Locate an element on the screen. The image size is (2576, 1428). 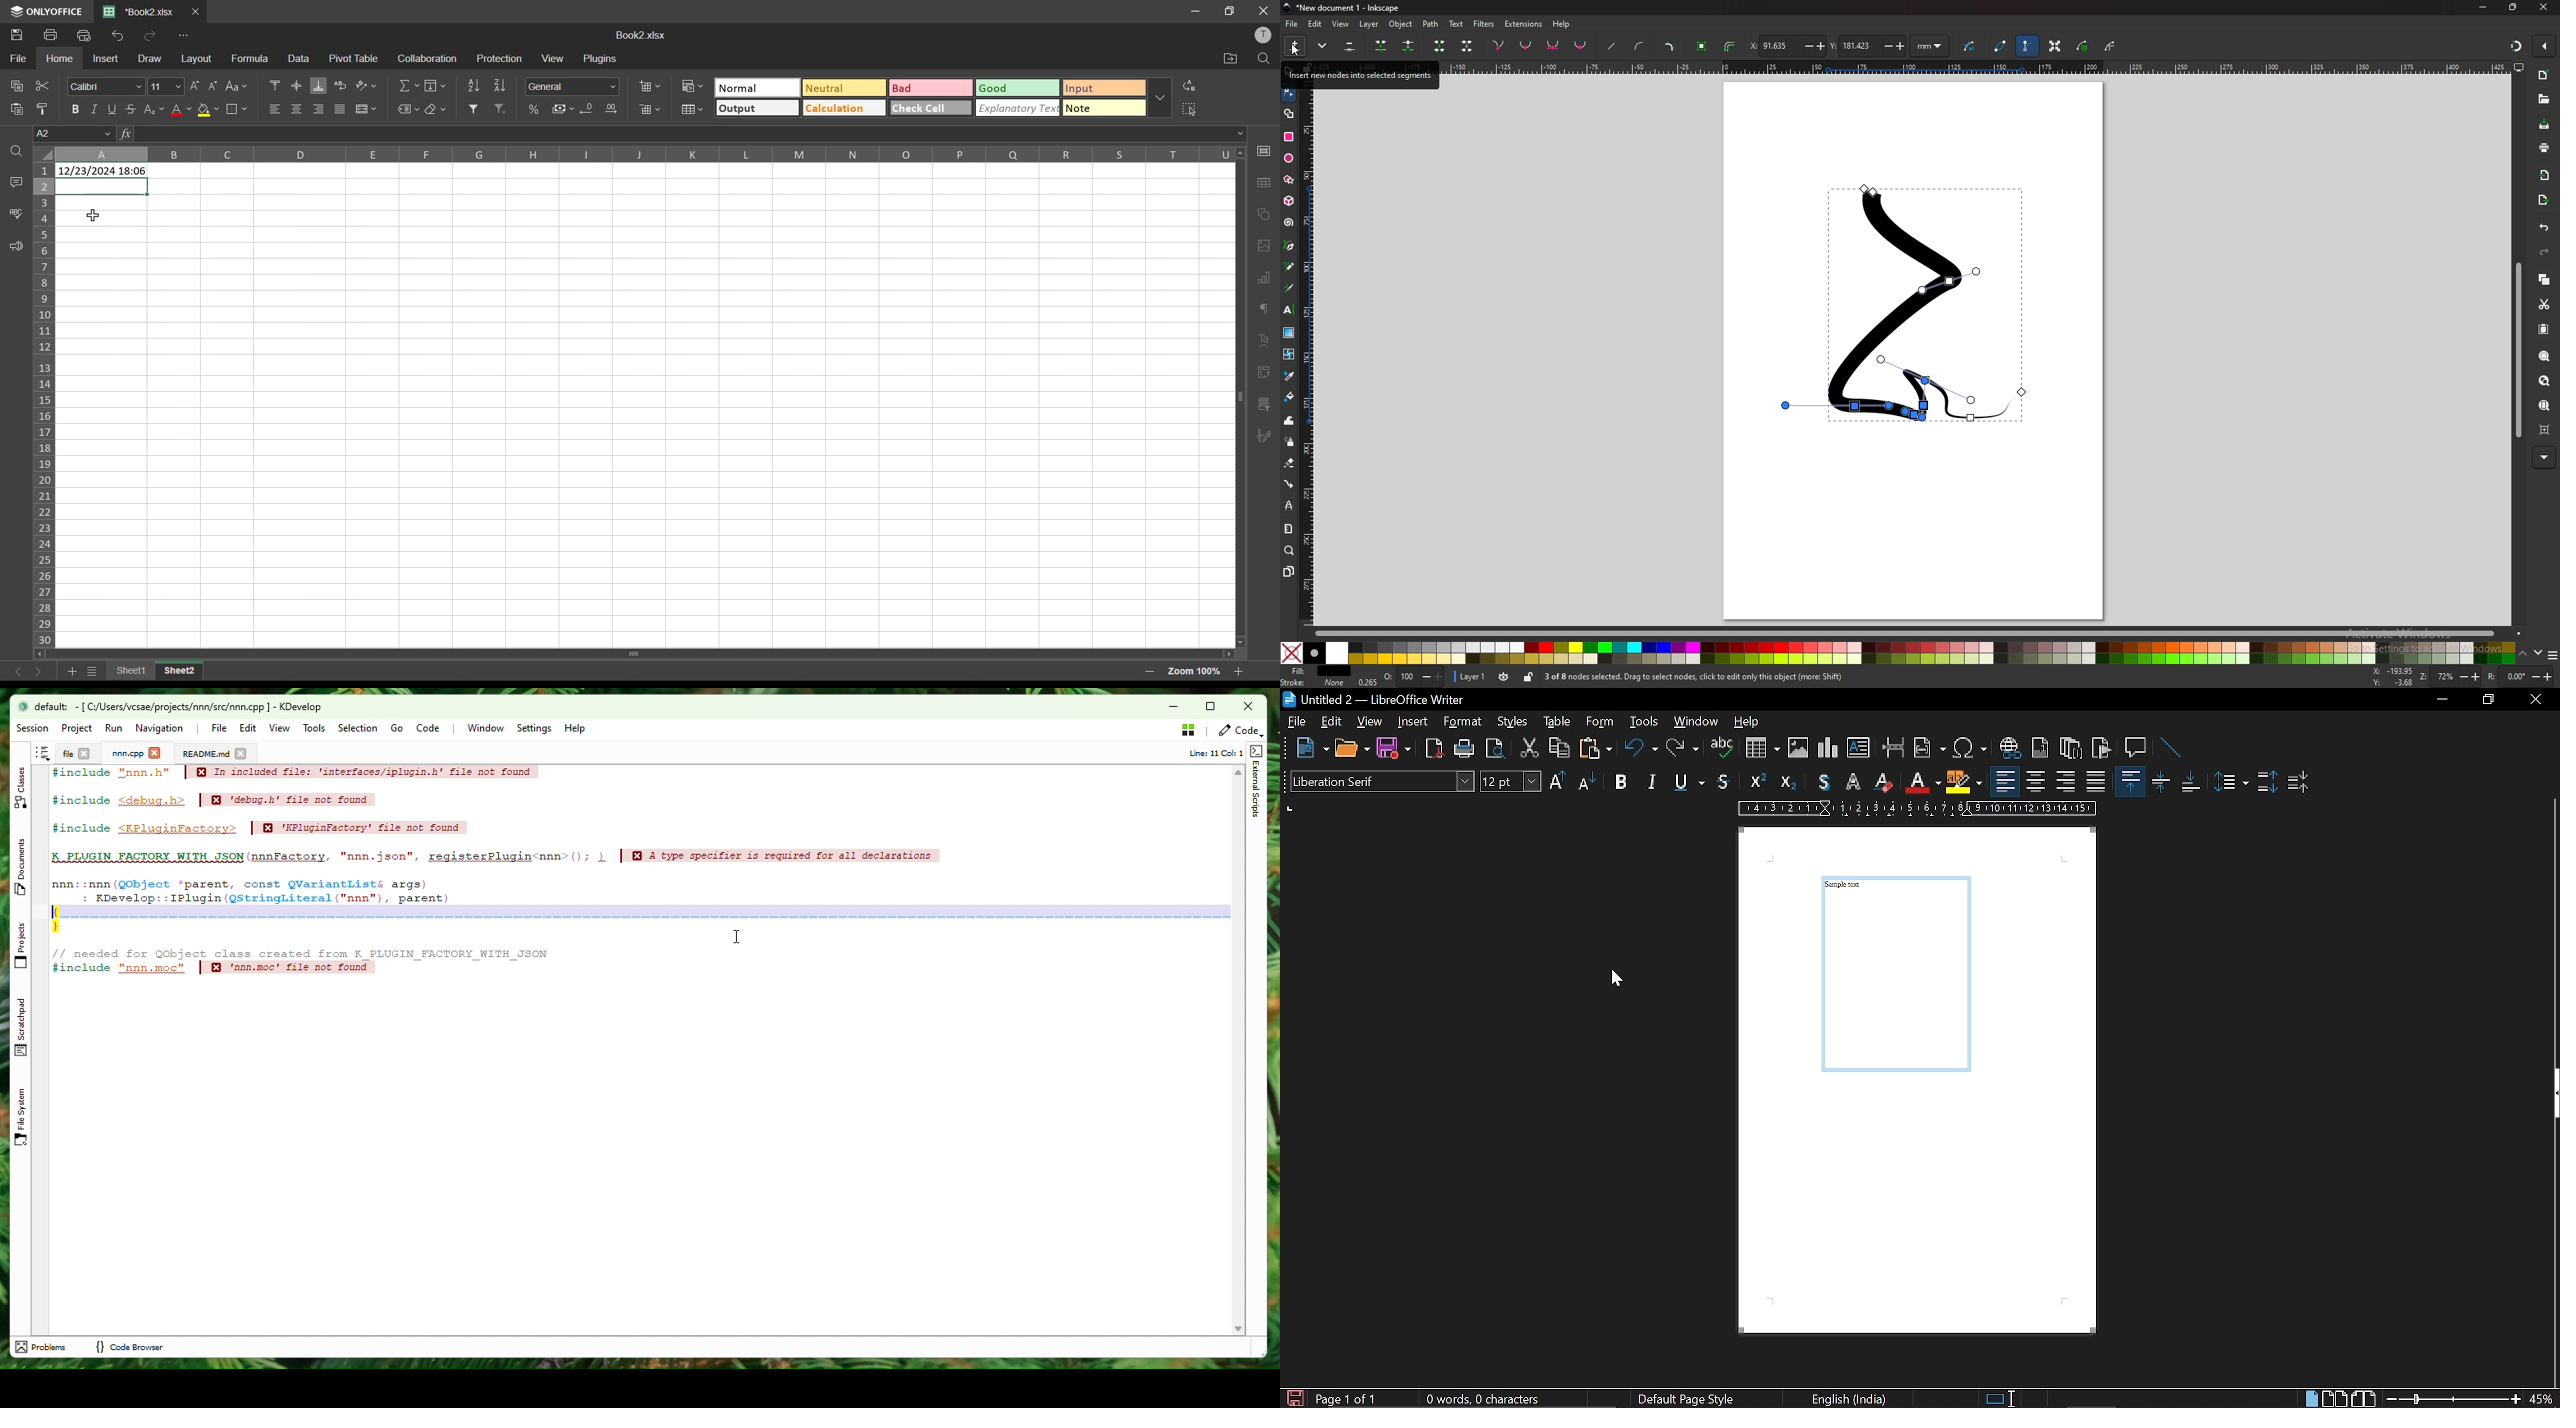
column names in alphabets is located at coordinates (646, 153).